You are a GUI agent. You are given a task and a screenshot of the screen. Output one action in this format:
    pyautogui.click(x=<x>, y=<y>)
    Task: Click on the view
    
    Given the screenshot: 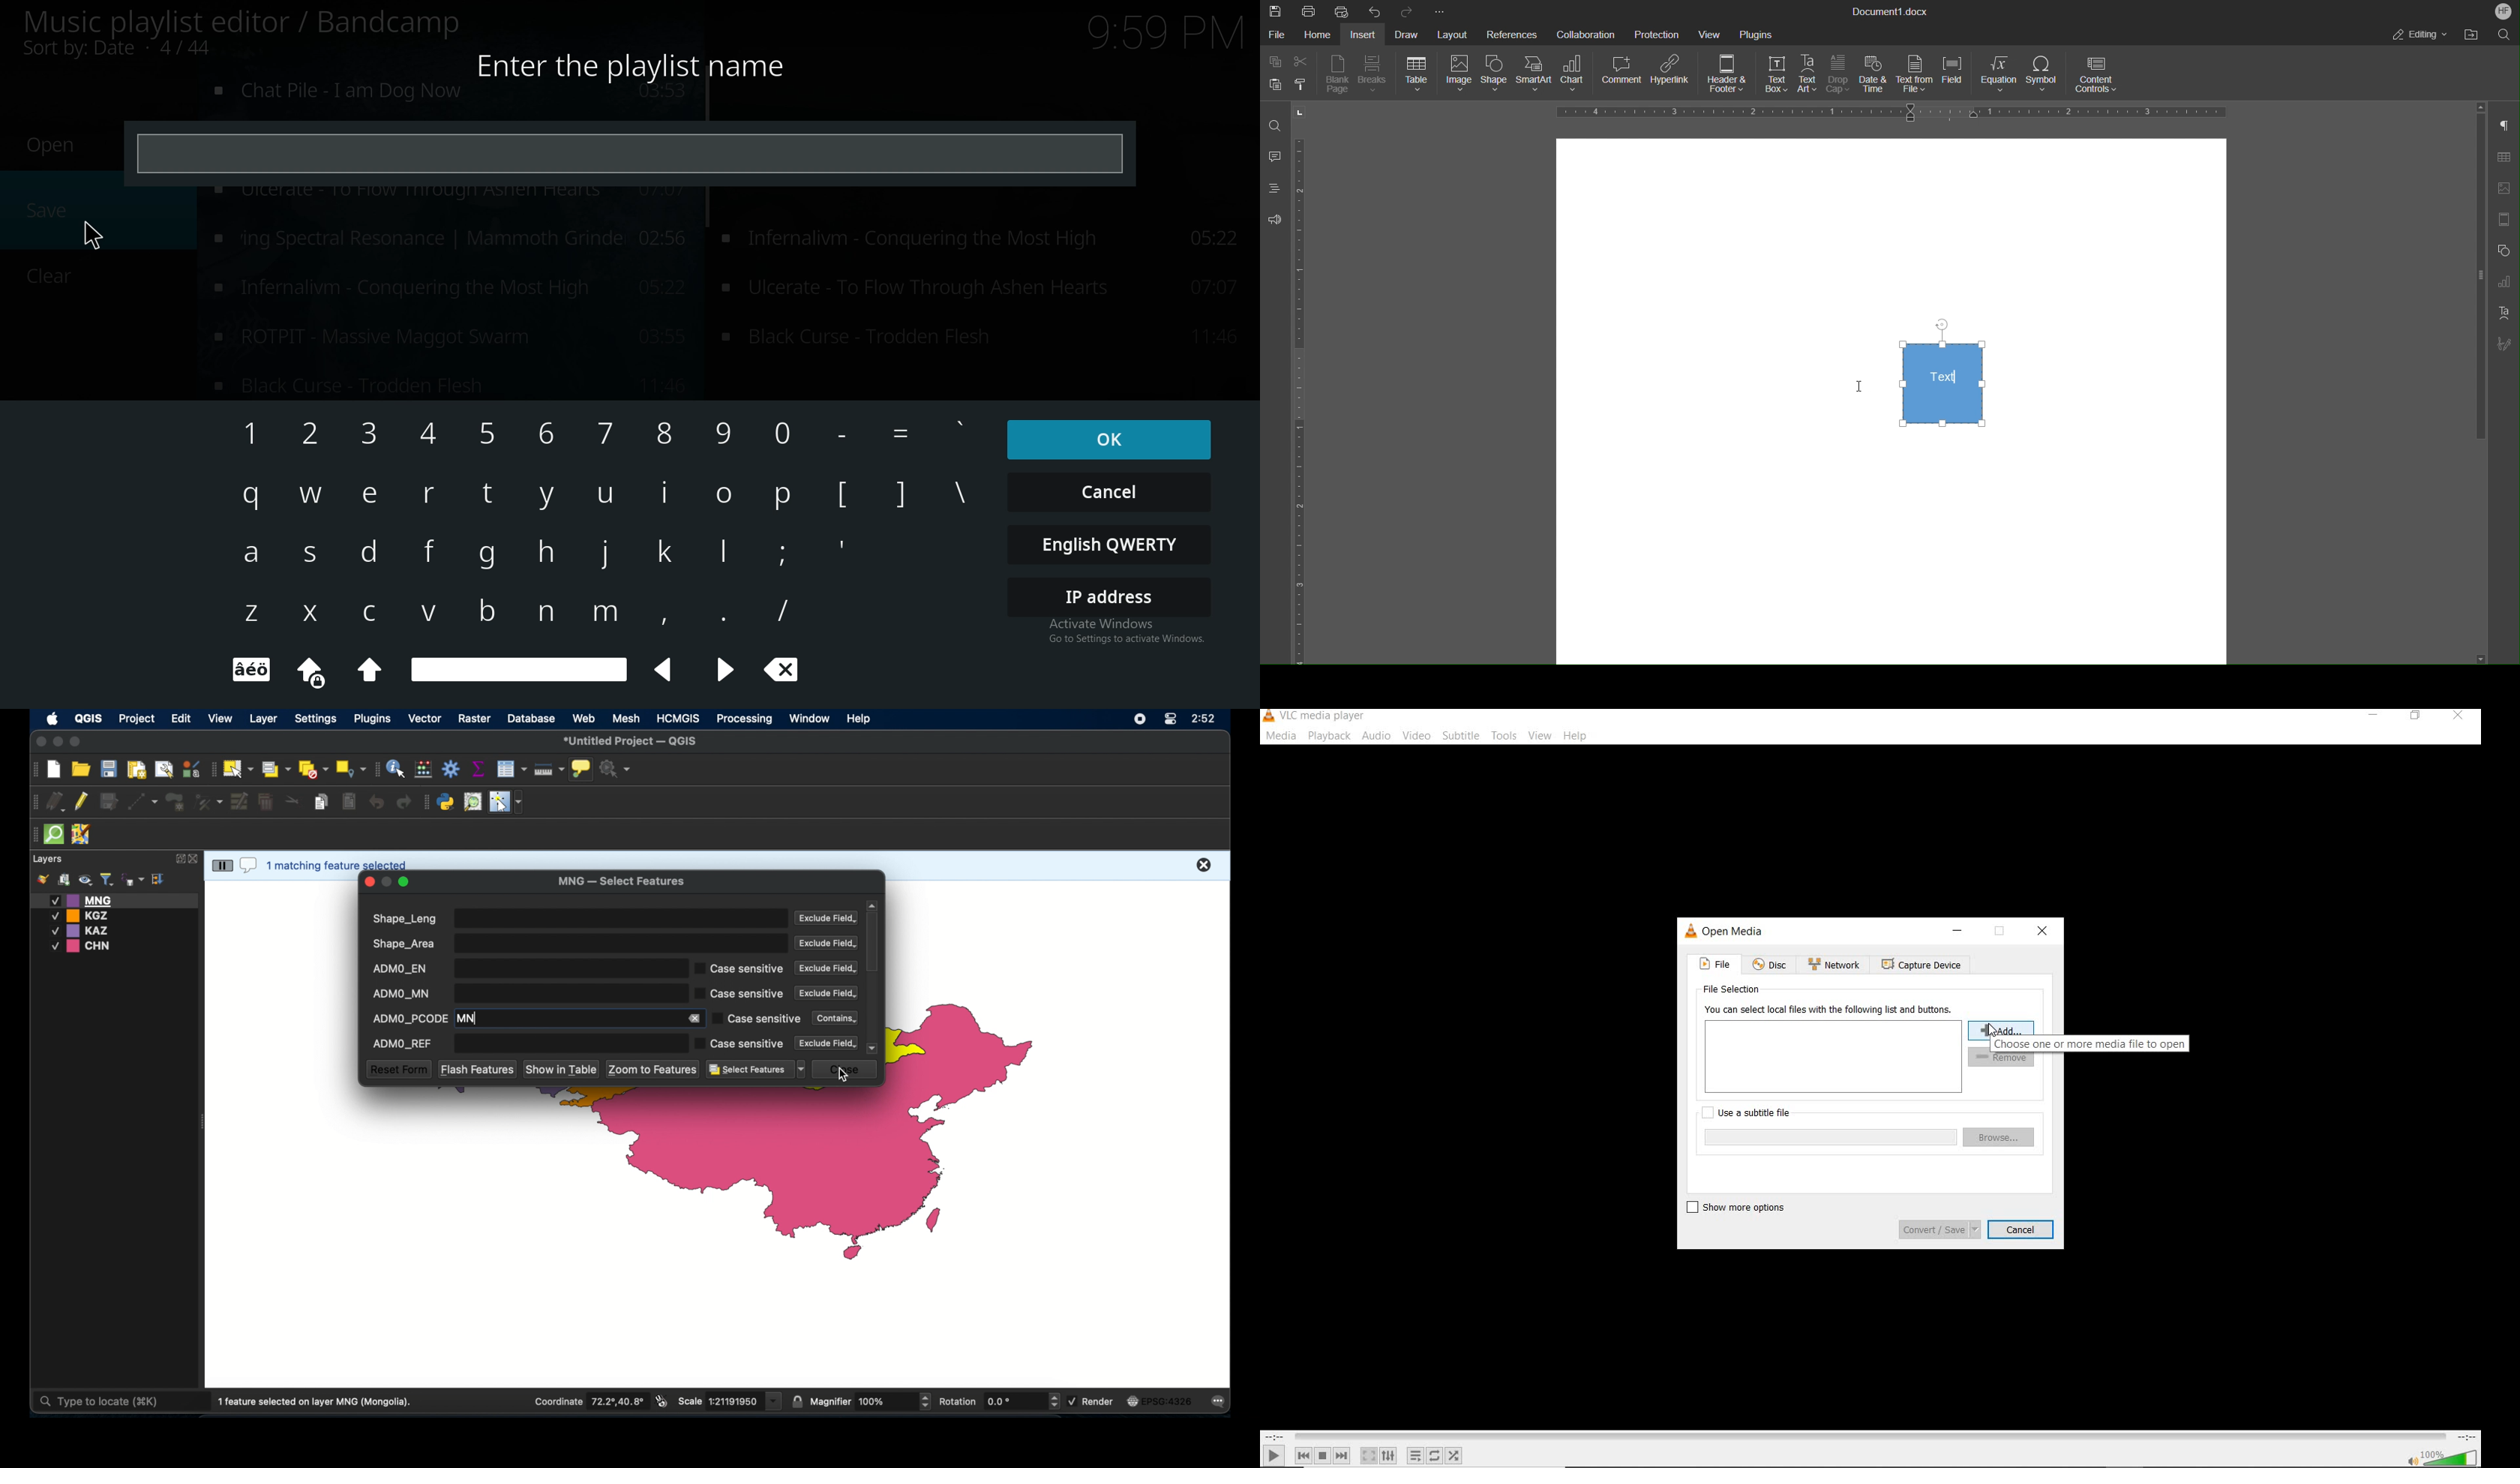 What is the action you would take?
    pyautogui.click(x=1541, y=736)
    